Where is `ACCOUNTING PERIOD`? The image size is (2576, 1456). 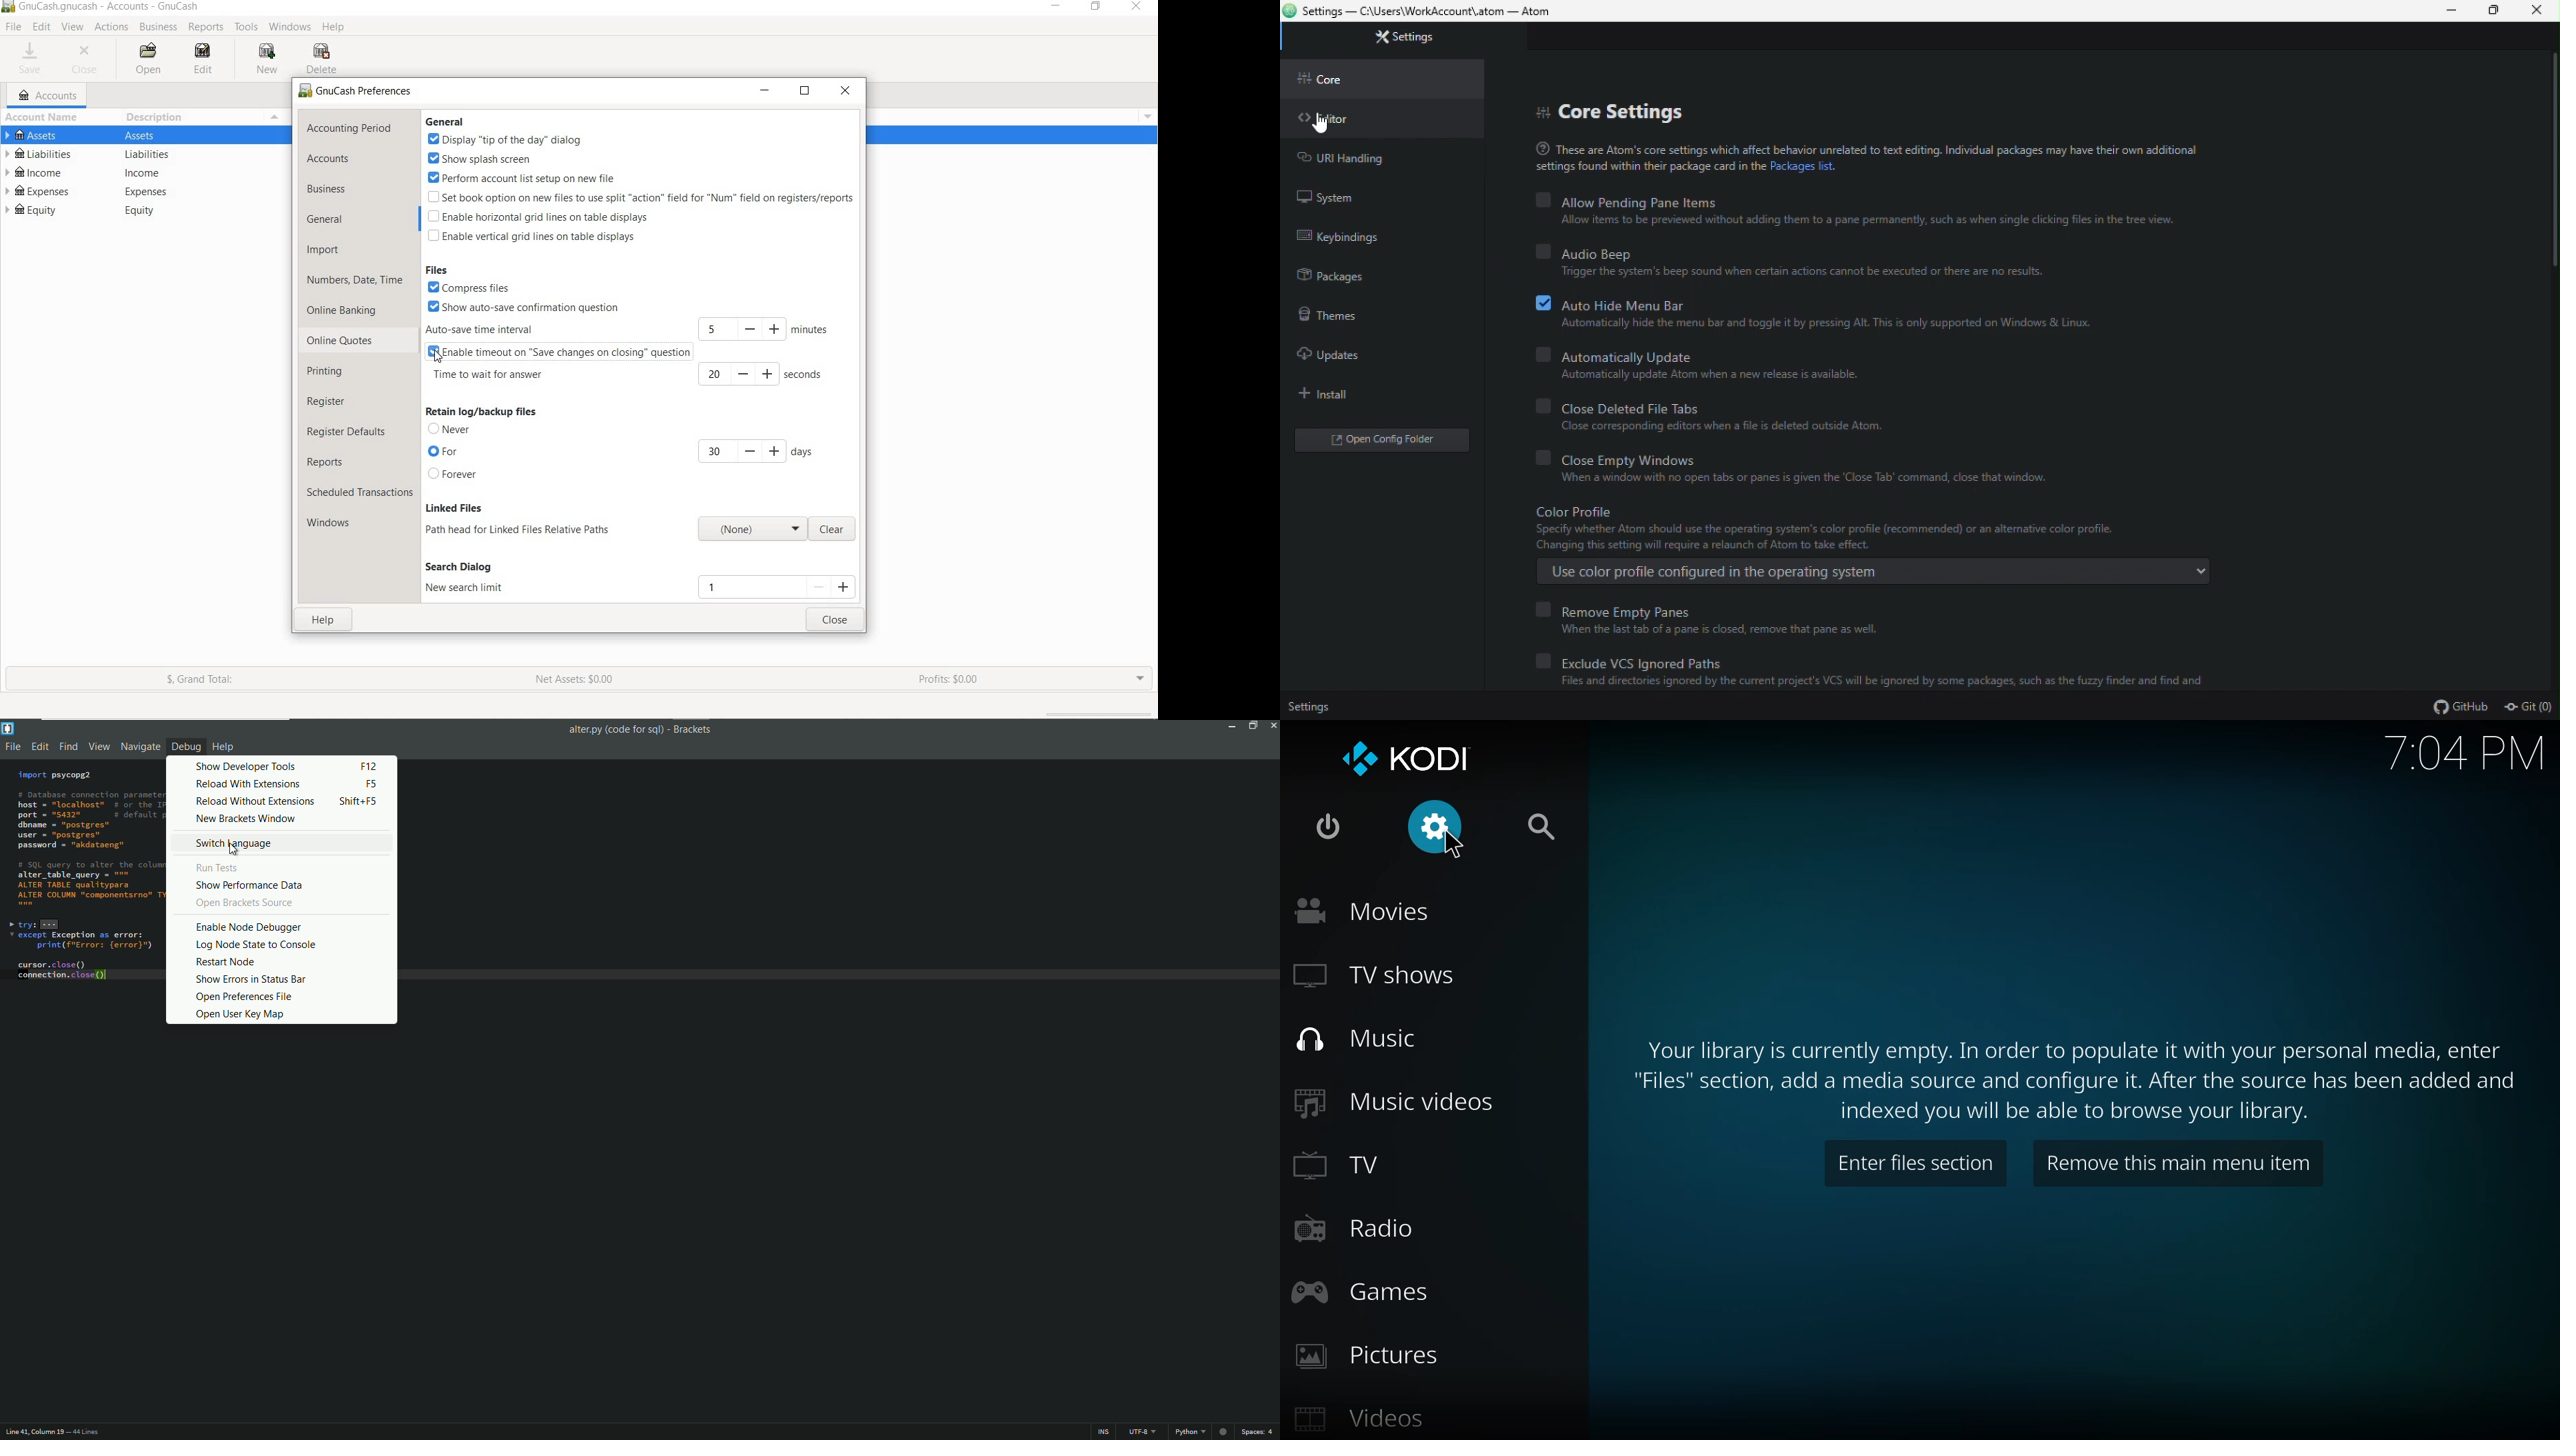 ACCOUNTING PERIOD is located at coordinates (351, 128).